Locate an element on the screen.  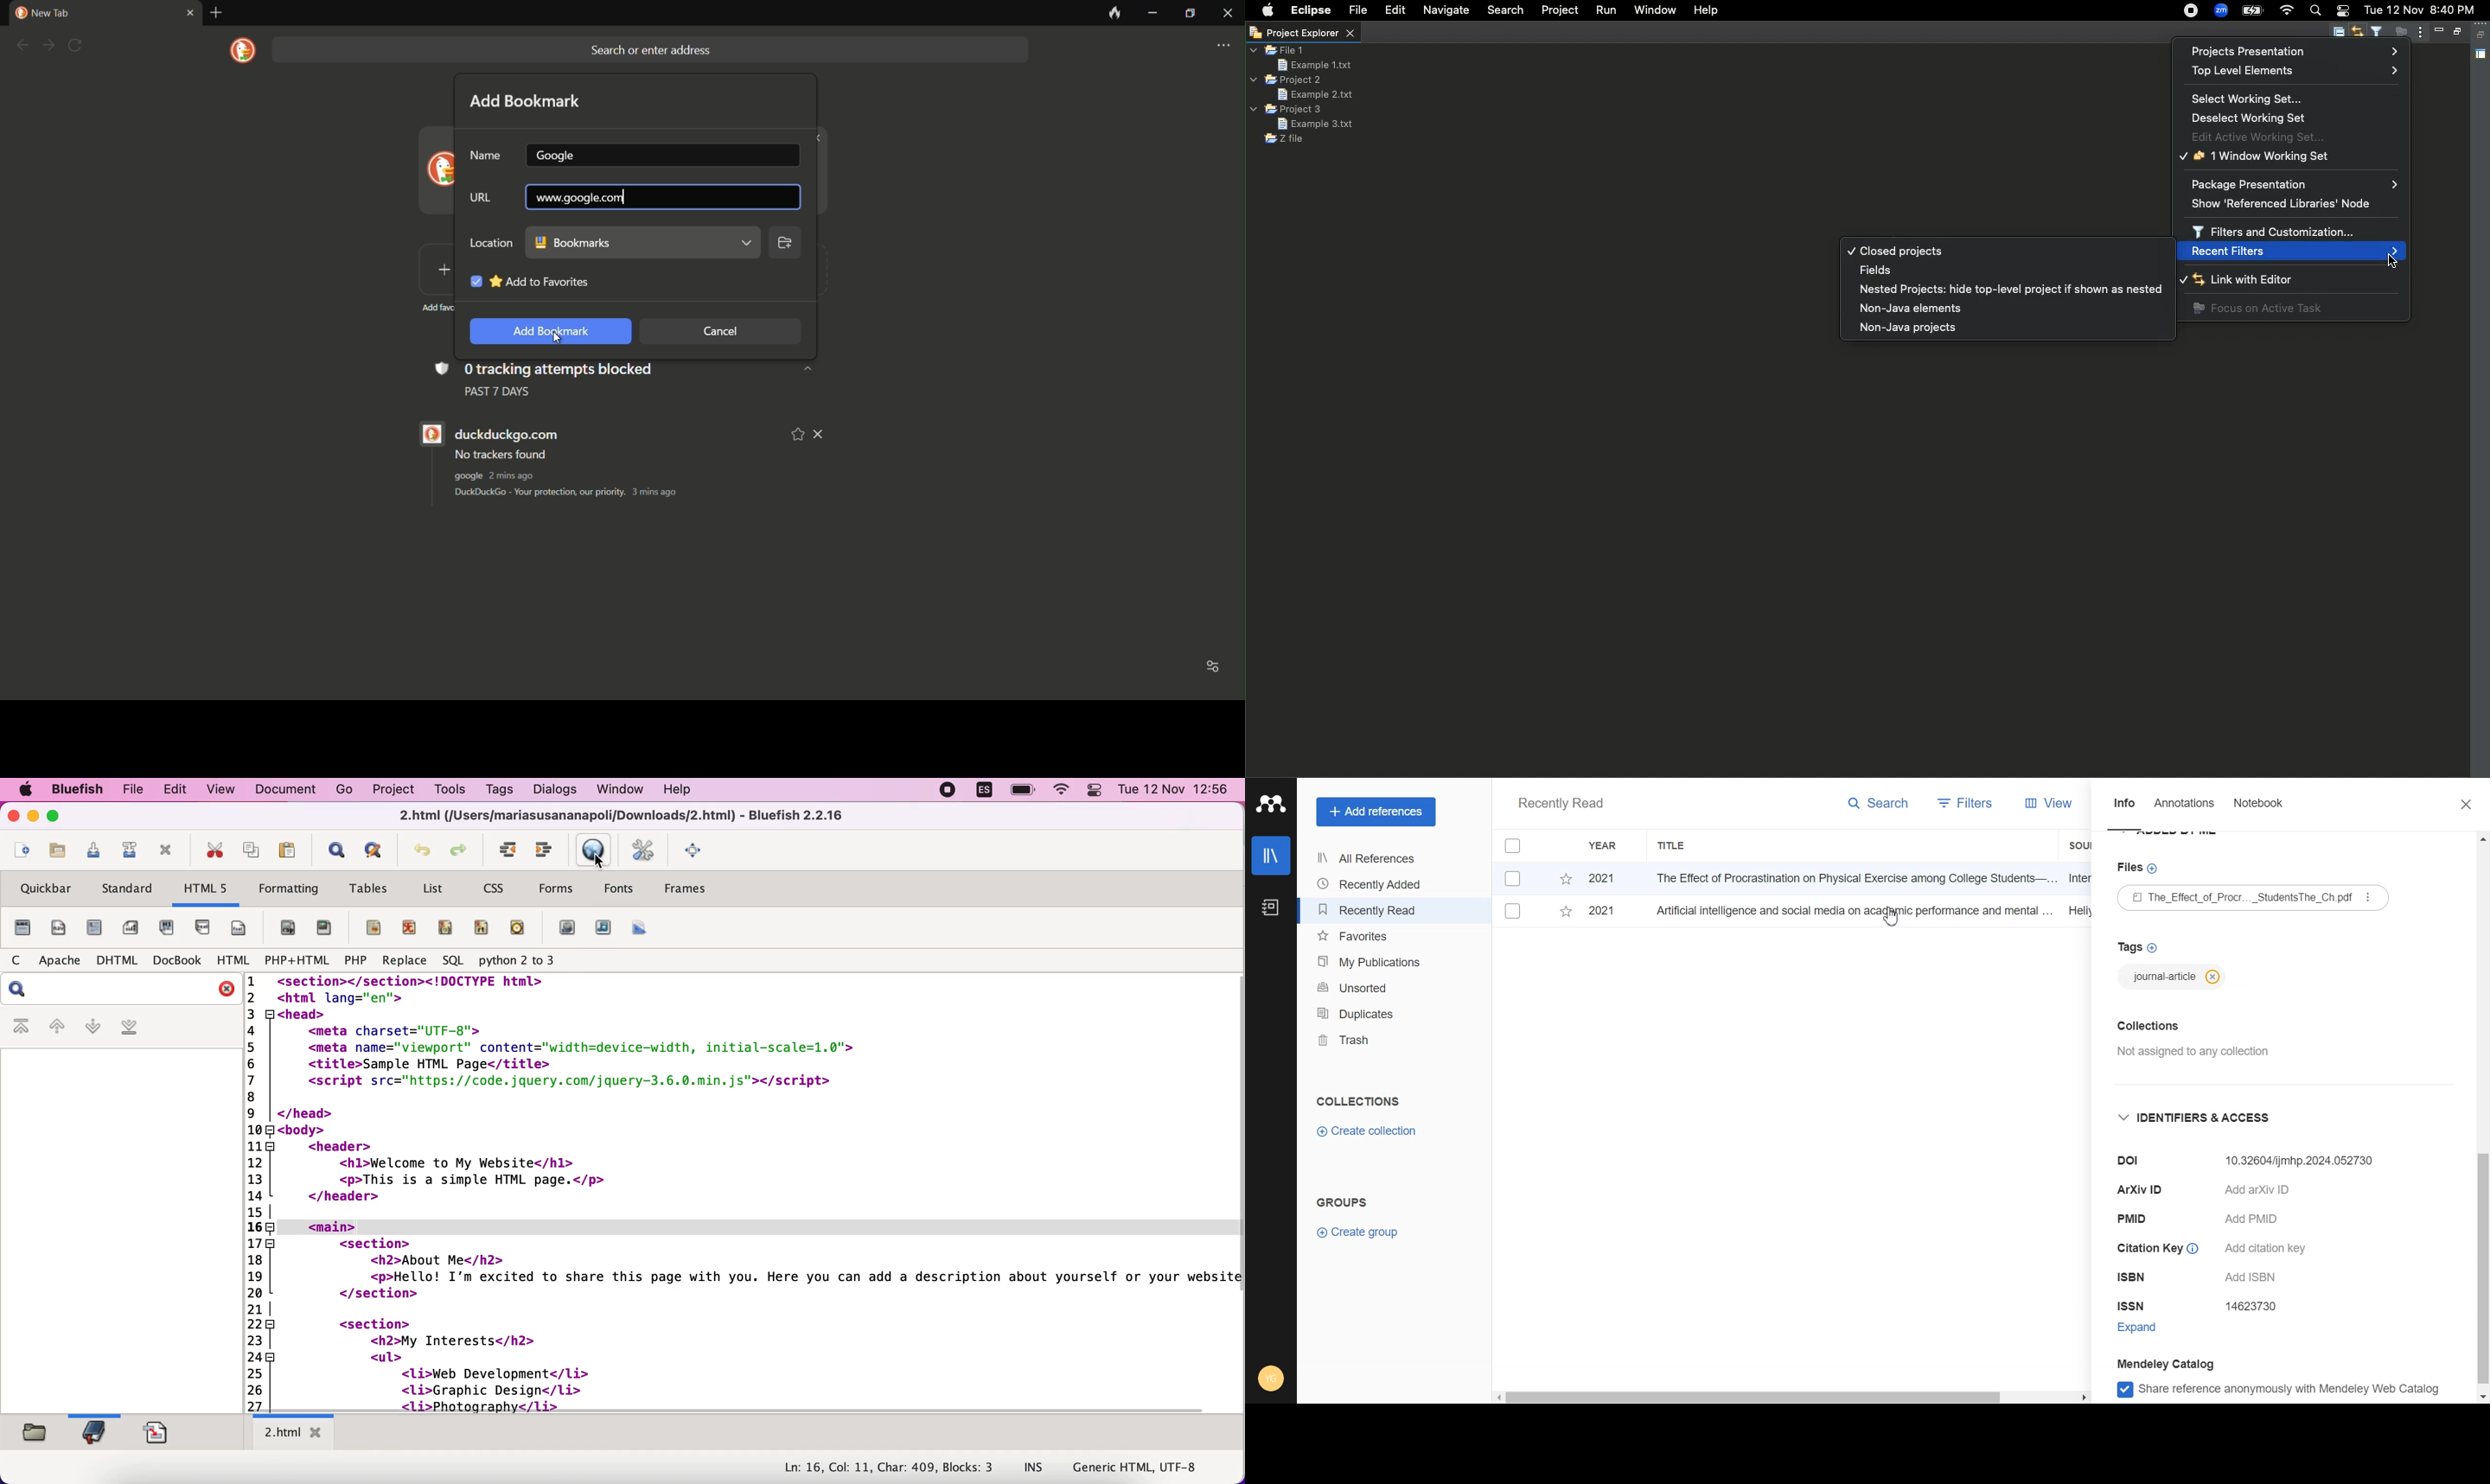
Notebook is located at coordinates (2258, 806).